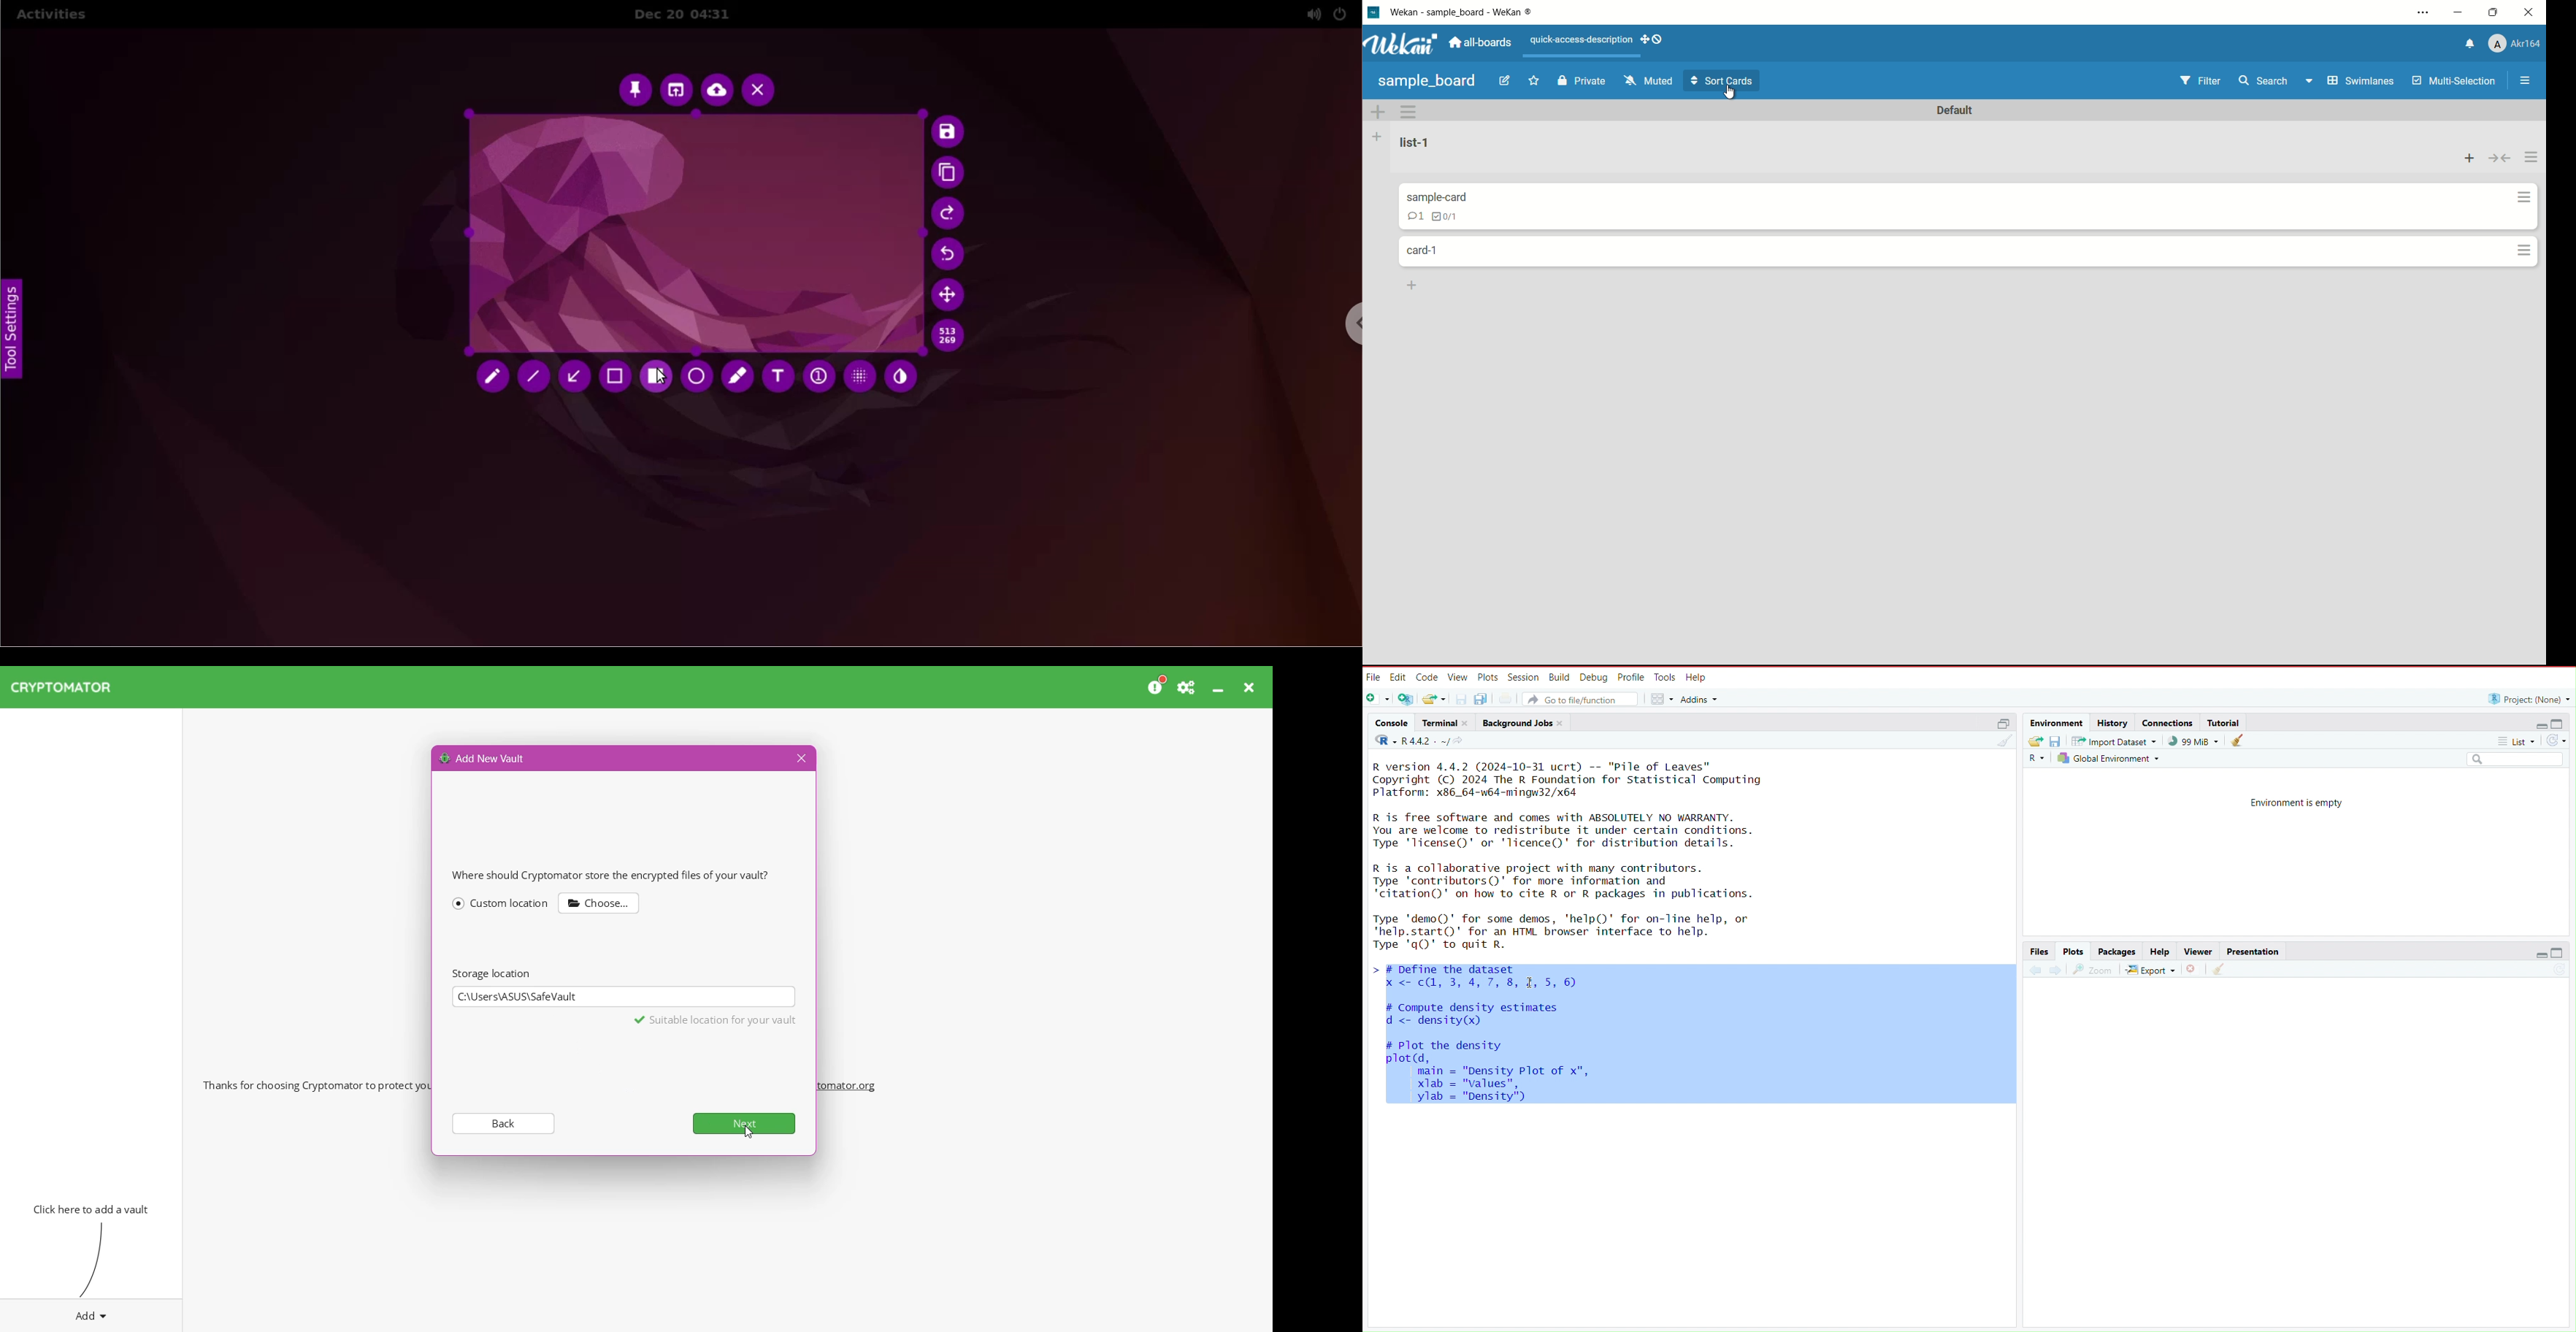  I want to click on viewer, so click(2195, 950).